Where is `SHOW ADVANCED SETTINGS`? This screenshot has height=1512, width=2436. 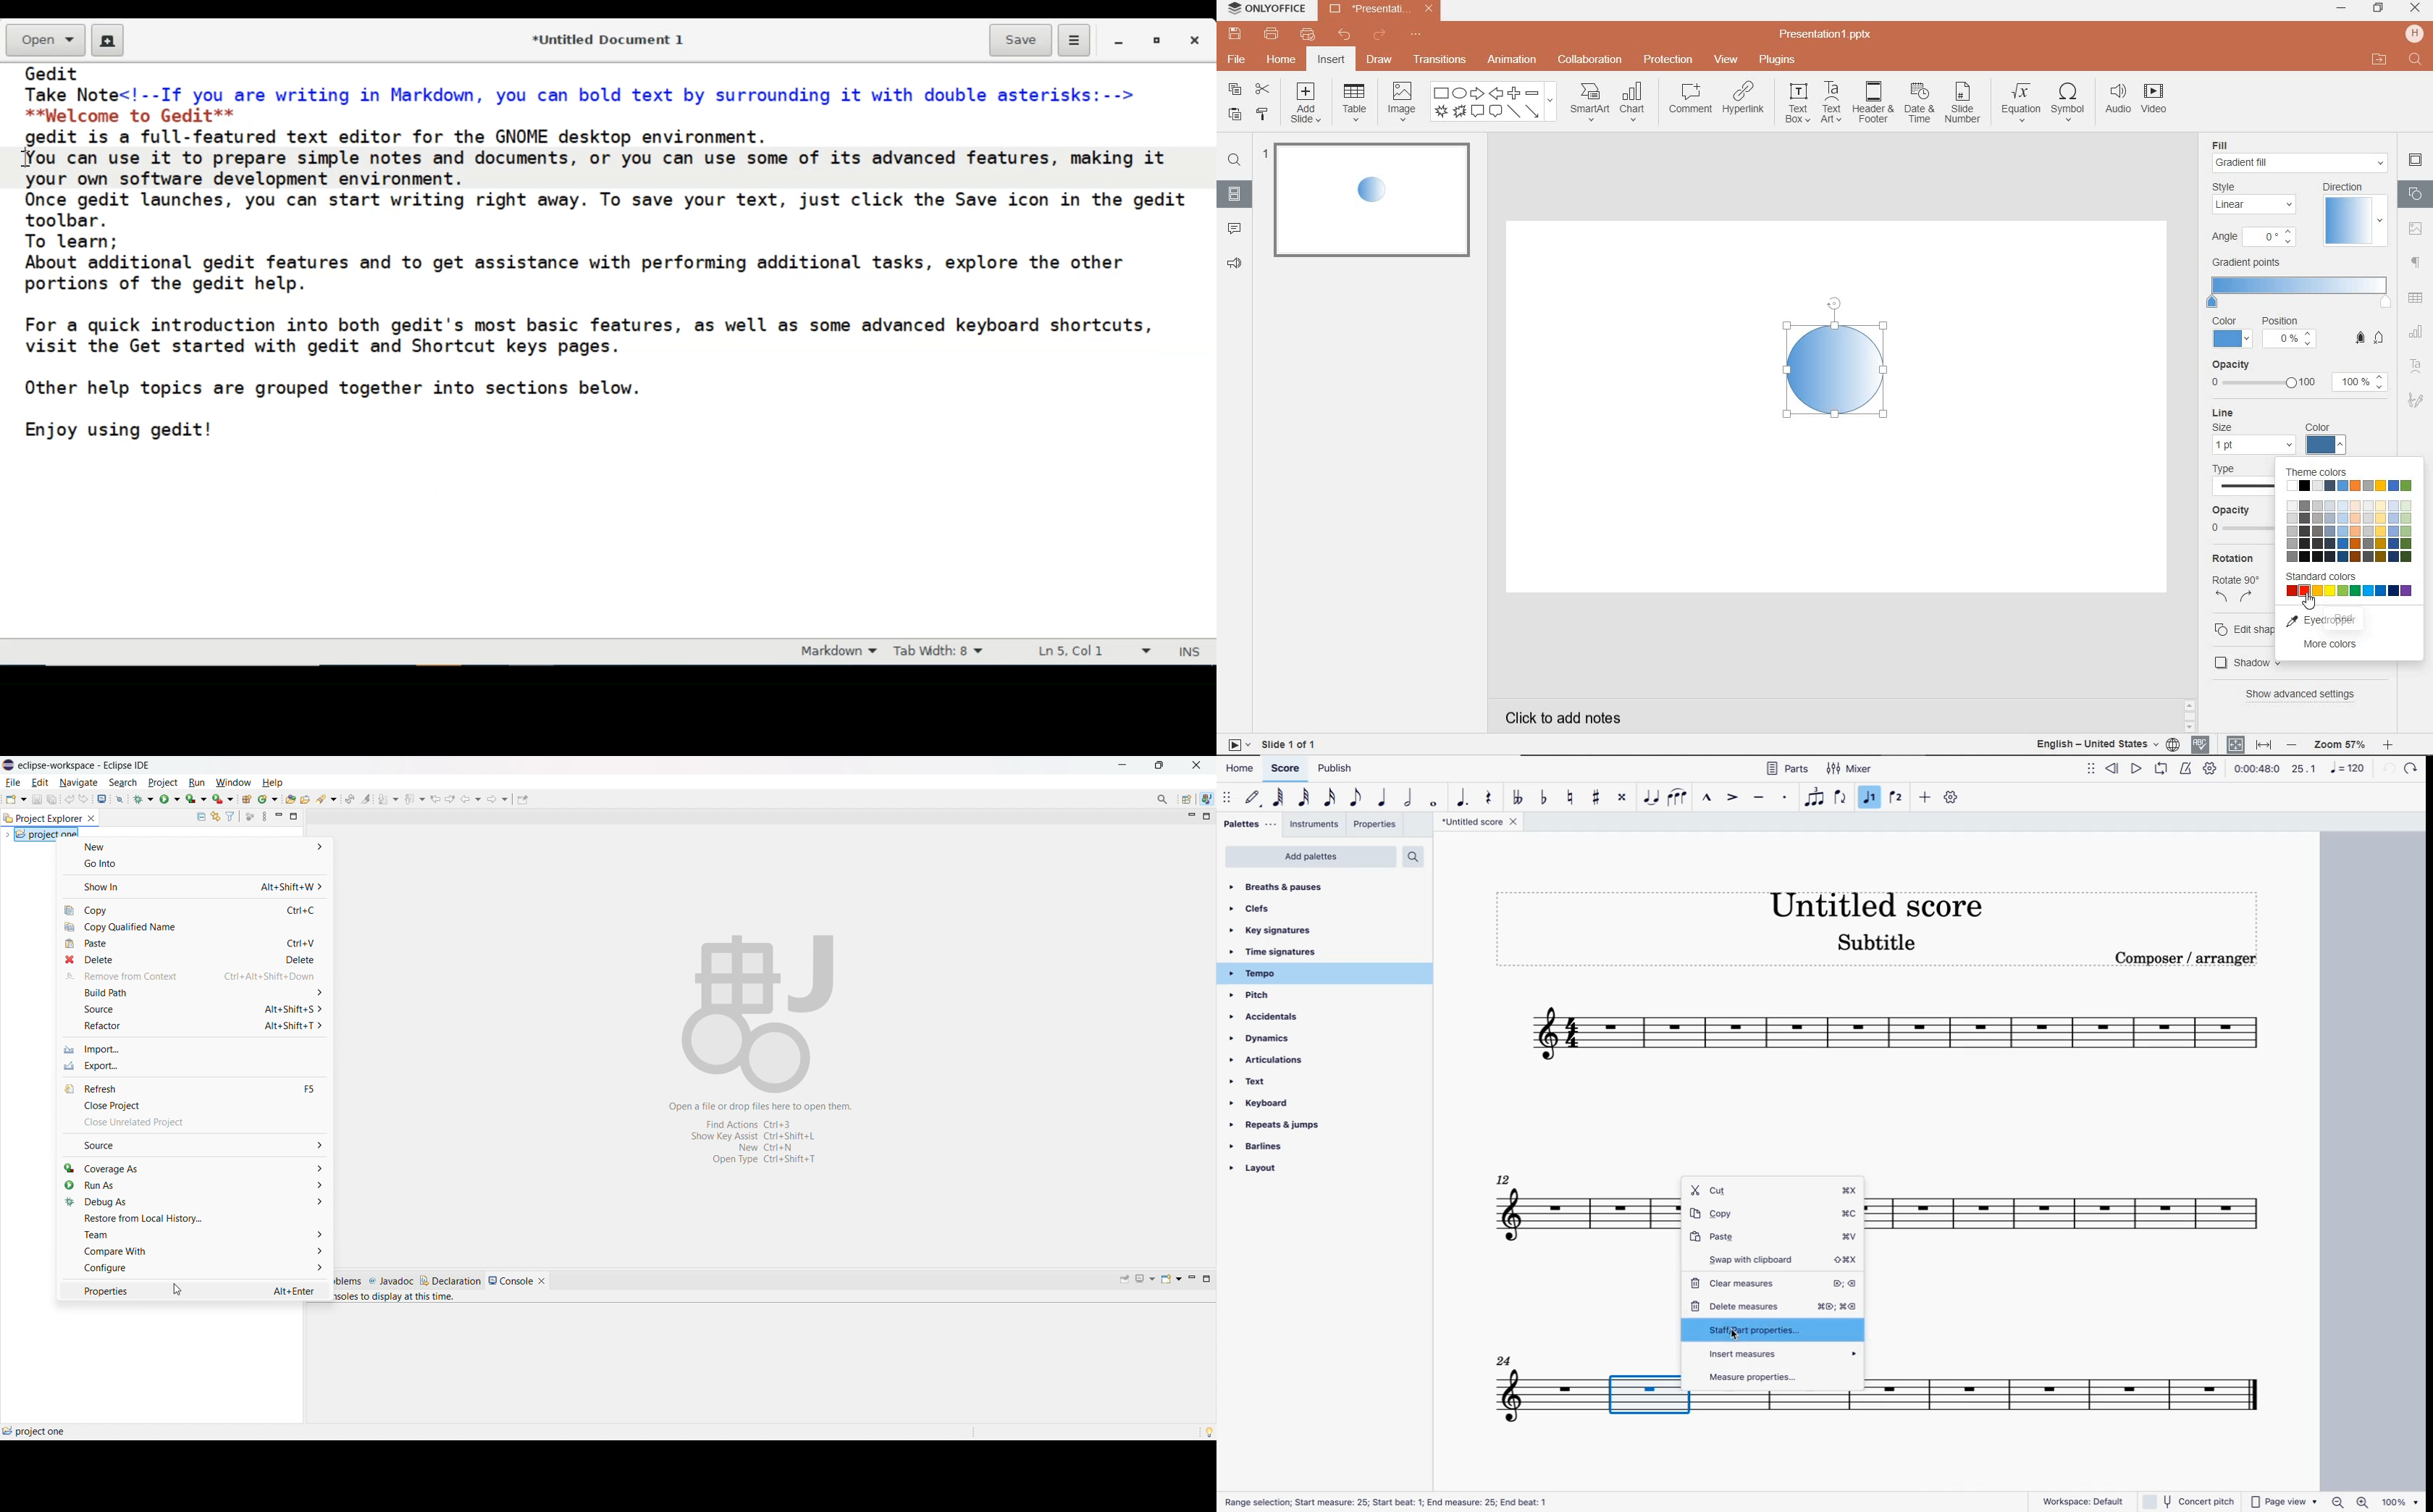
SHOW ADVANCED SETTINGS is located at coordinates (2304, 694).